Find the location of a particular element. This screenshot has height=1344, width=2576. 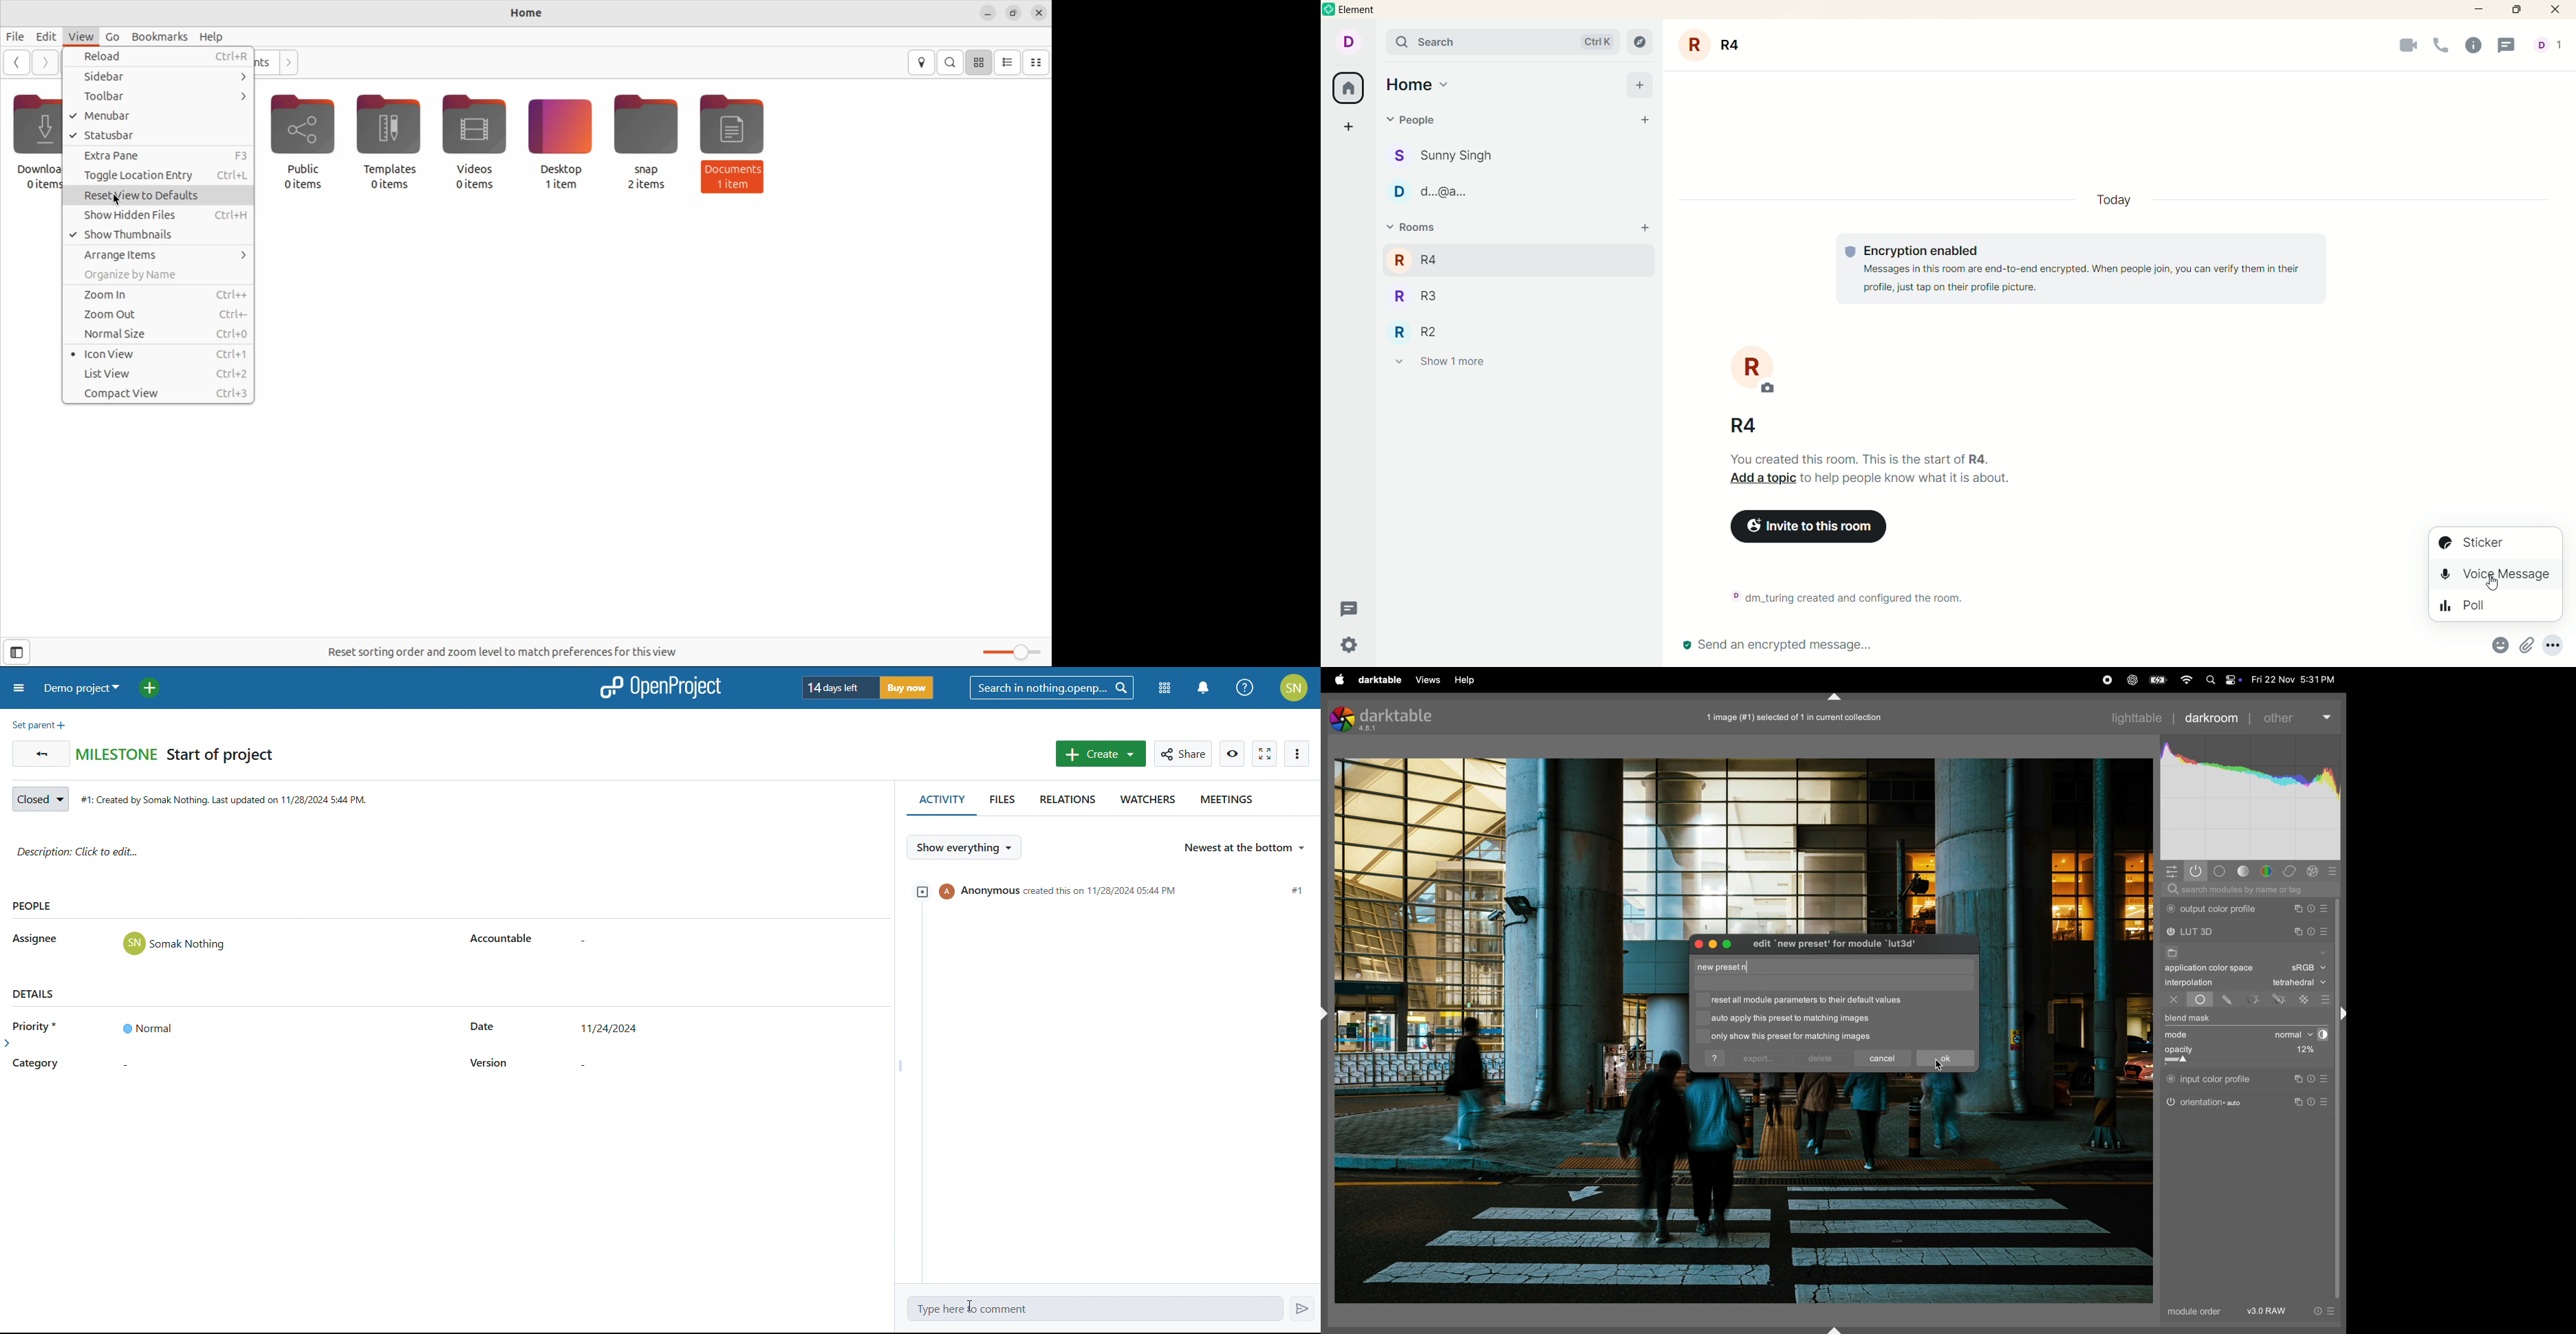

set priority is located at coordinates (146, 1027).